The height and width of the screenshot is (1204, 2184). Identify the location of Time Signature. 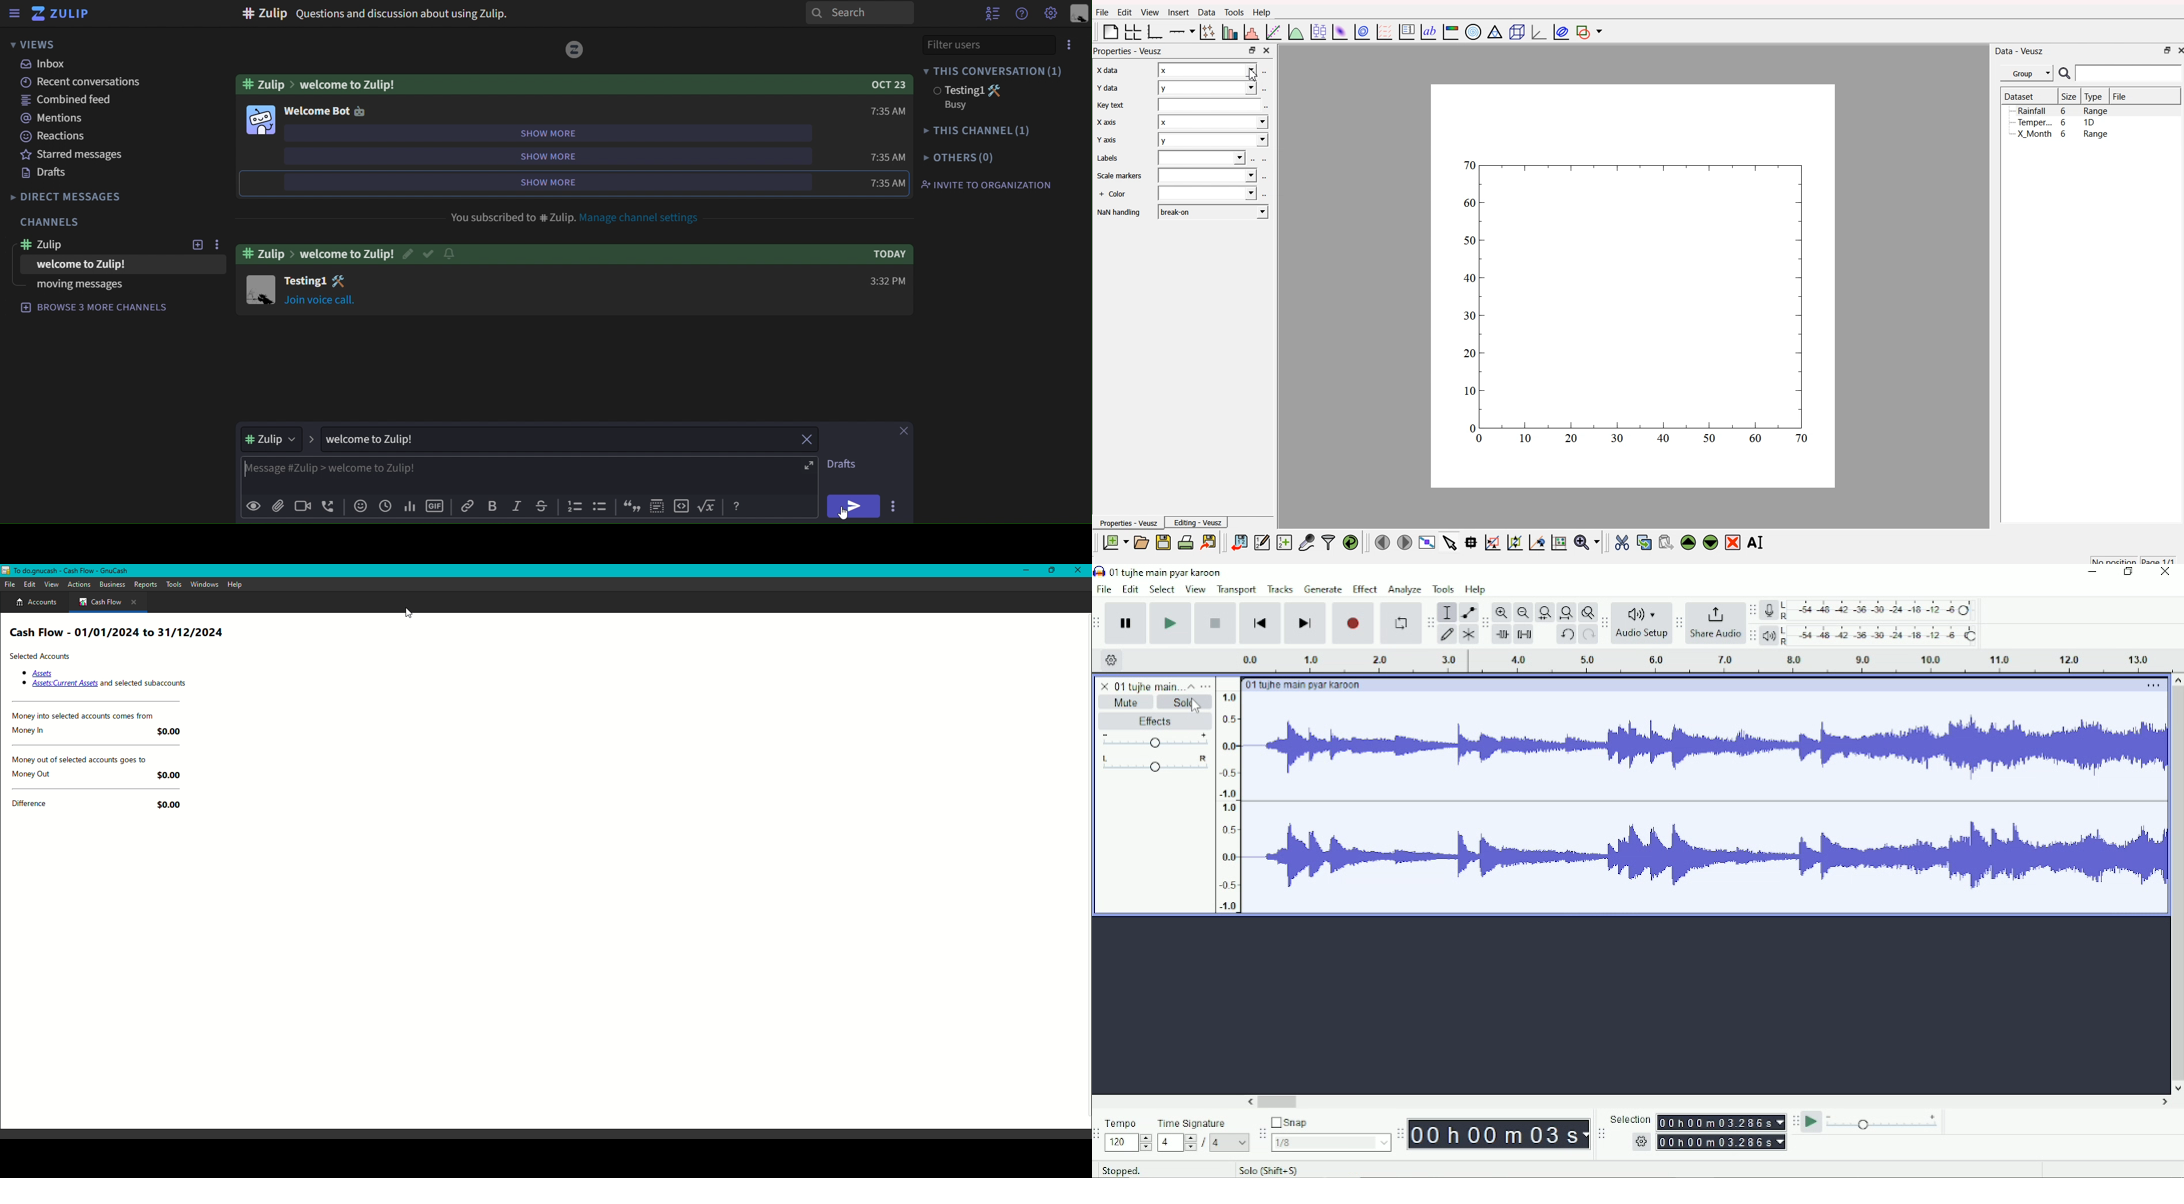
(1203, 1123).